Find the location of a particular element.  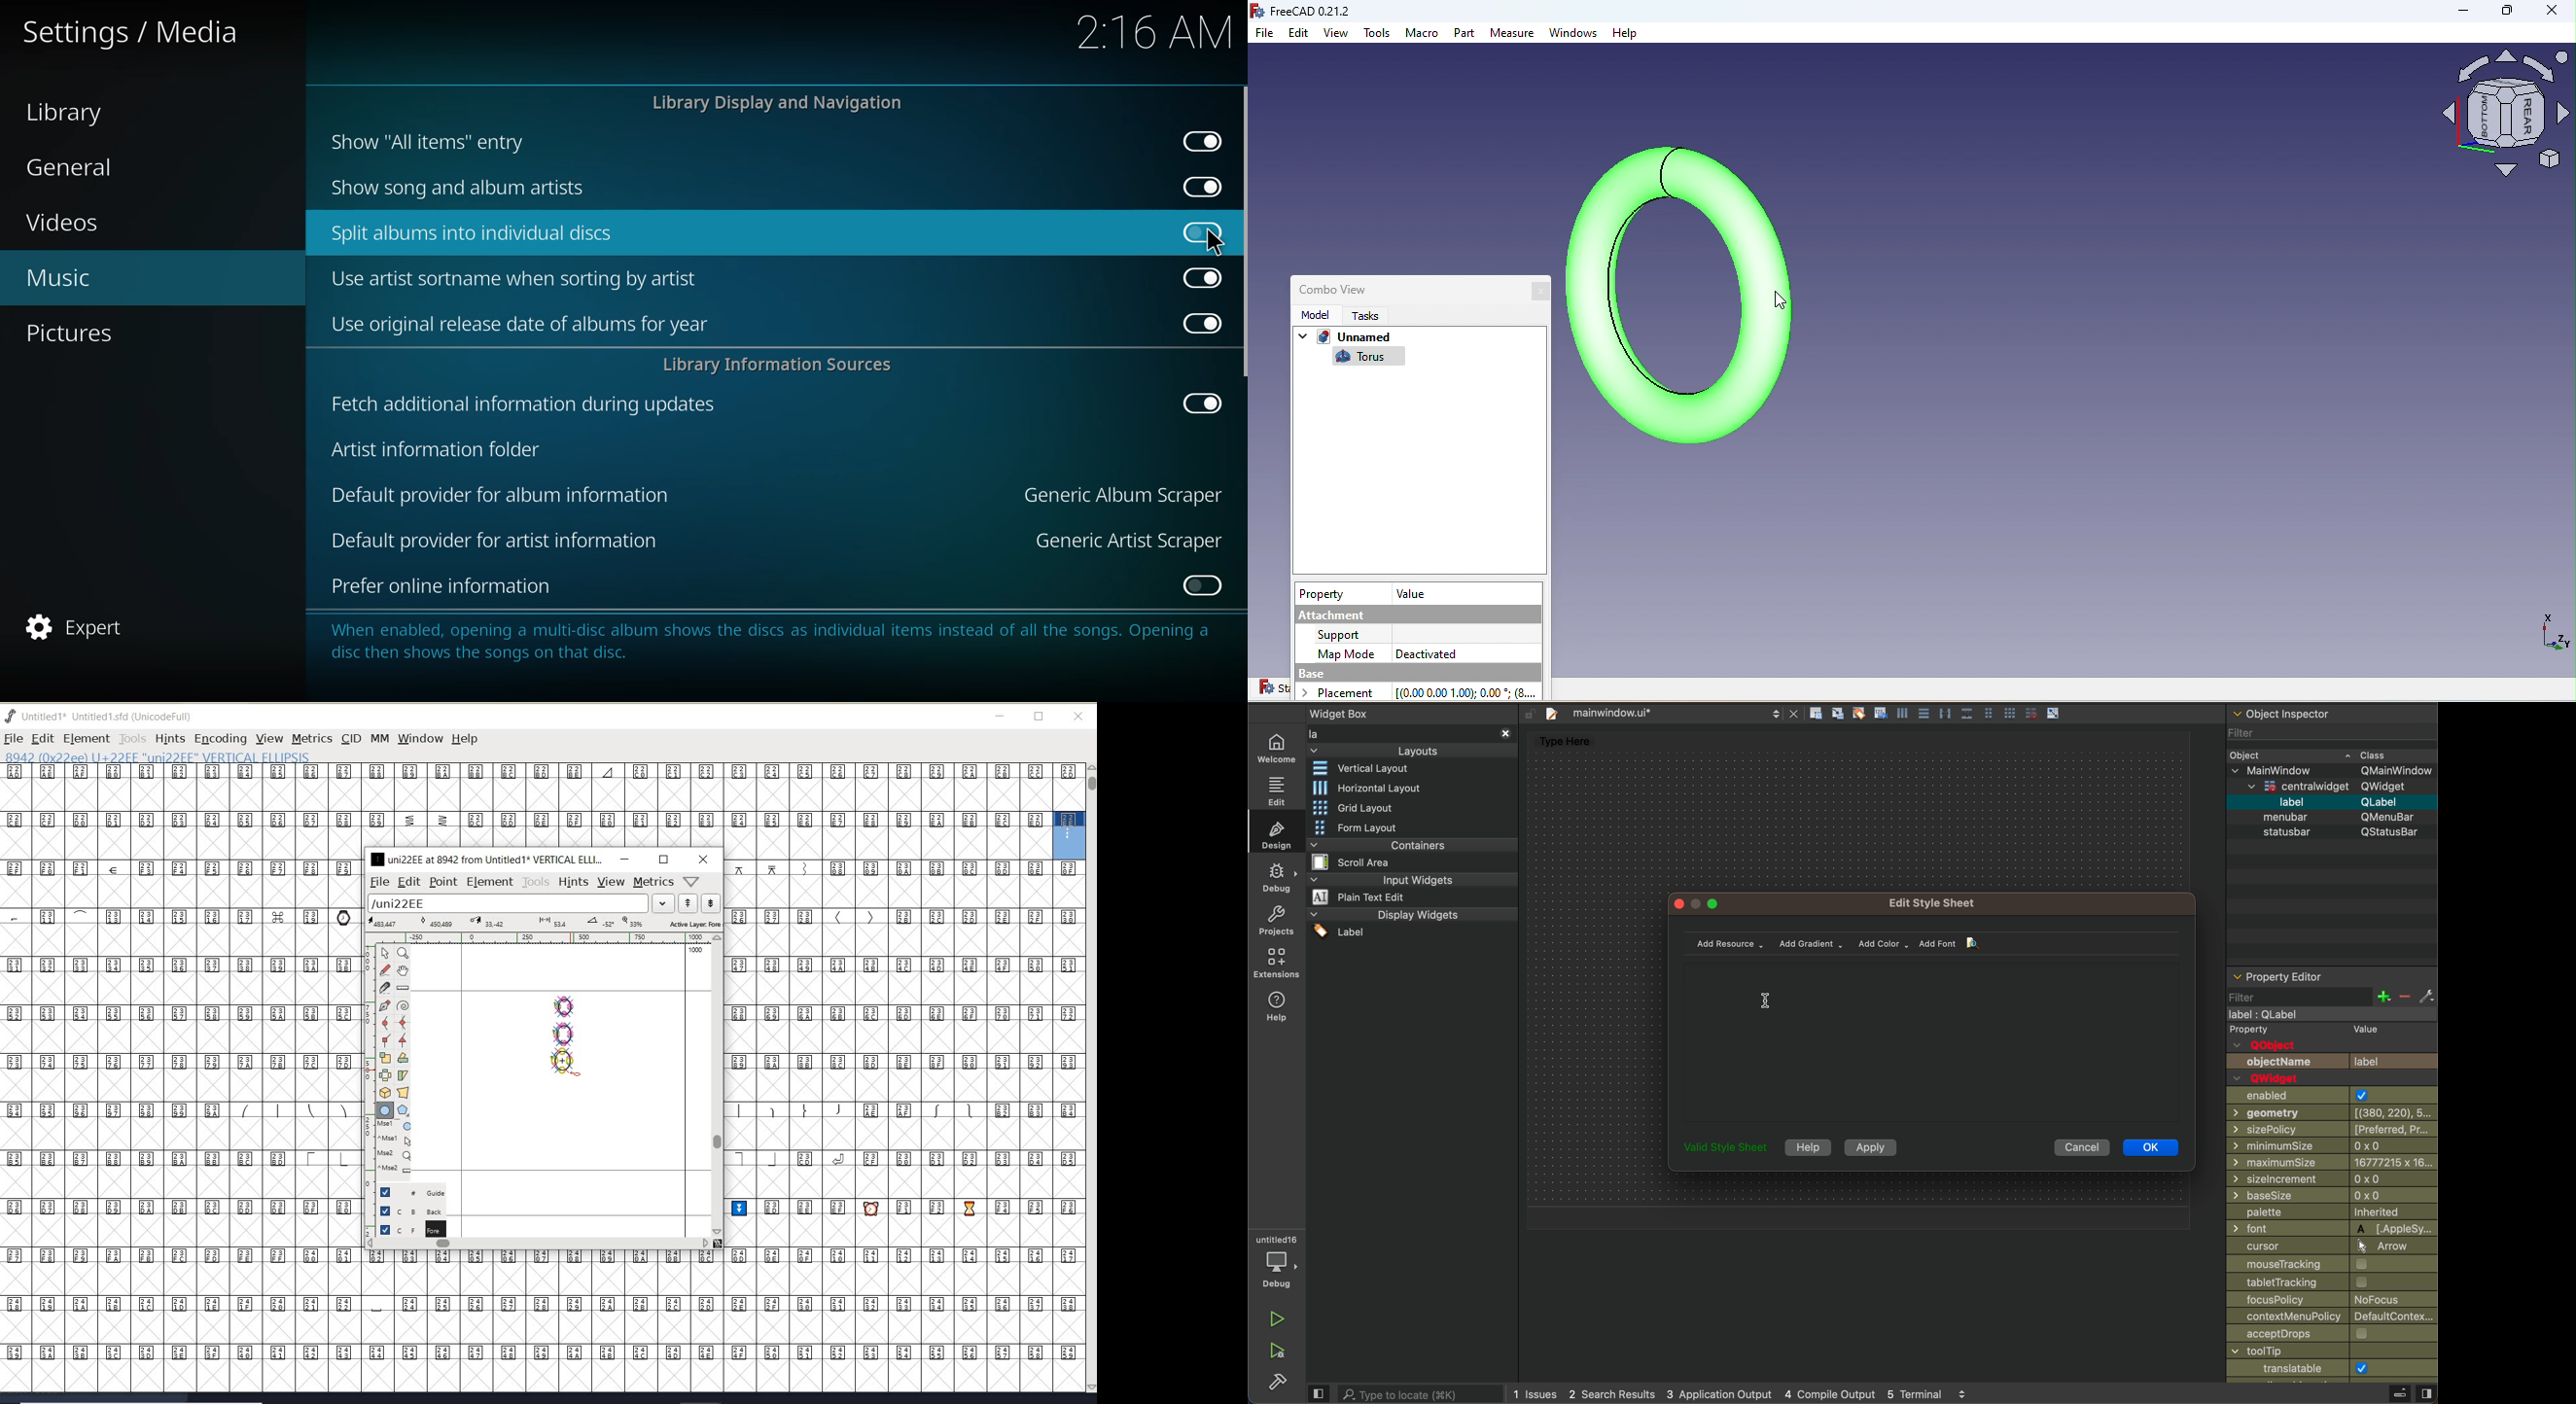

general is located at coordinates (76, 167).